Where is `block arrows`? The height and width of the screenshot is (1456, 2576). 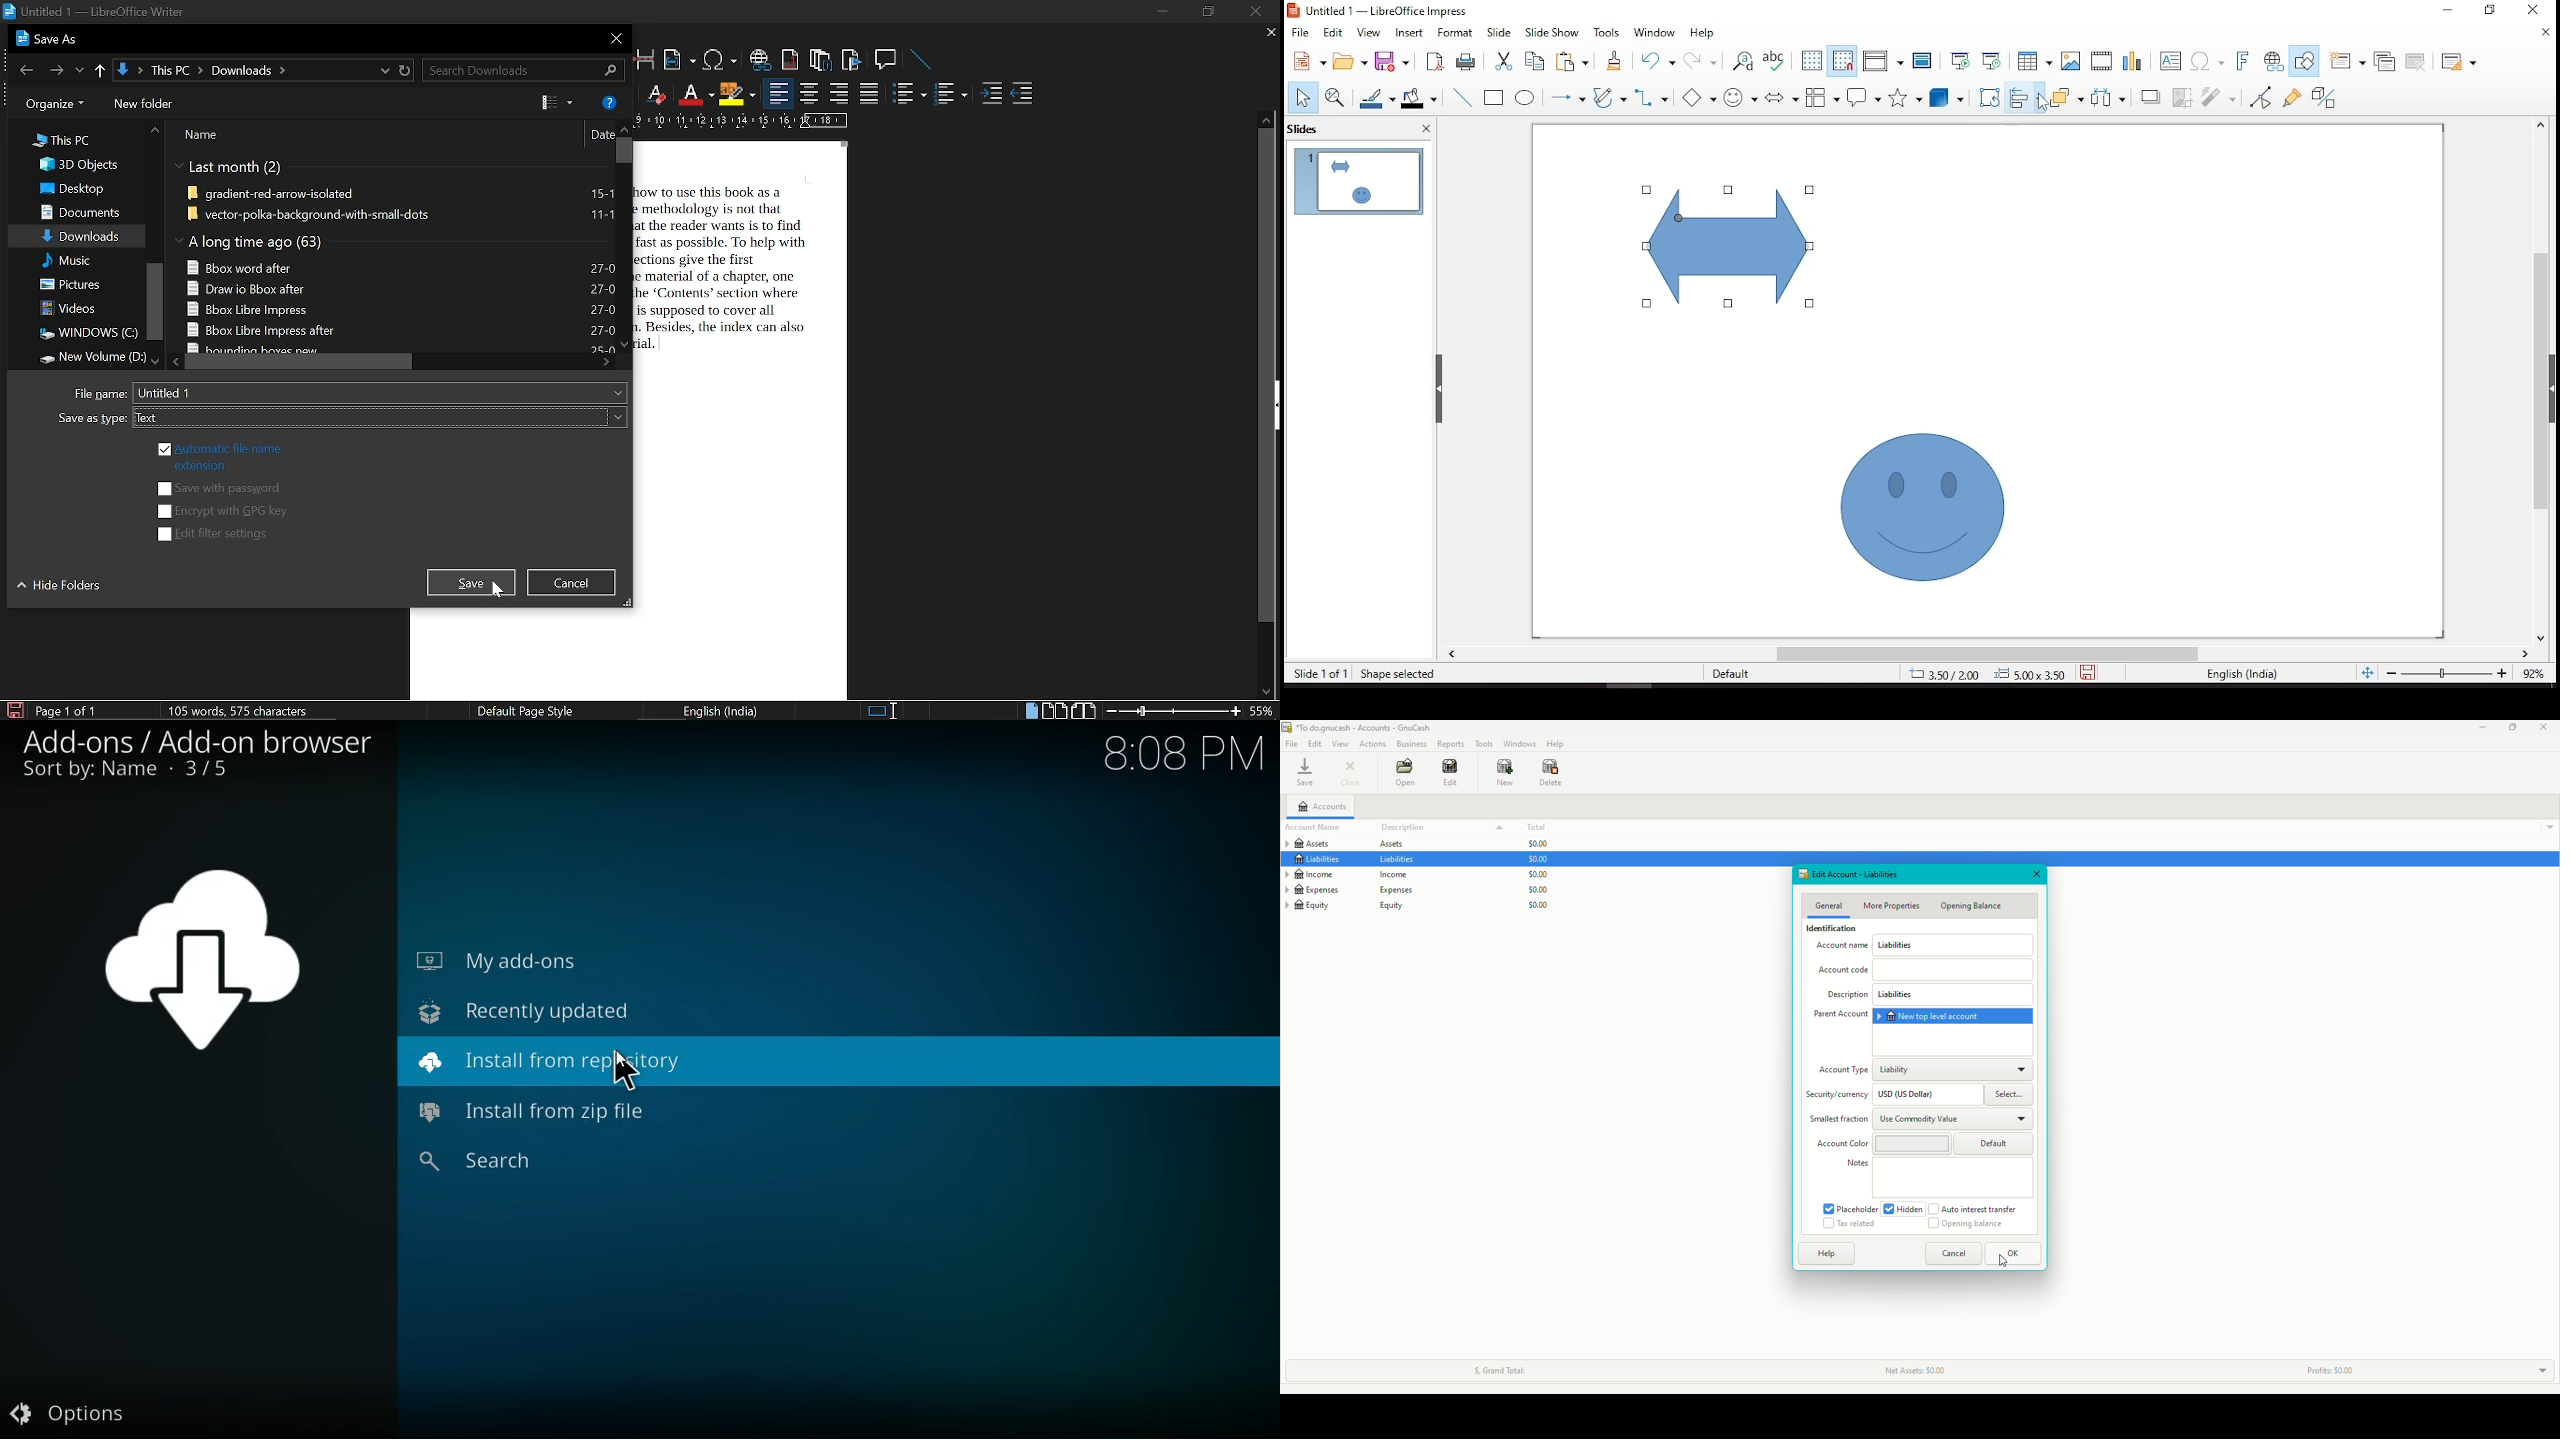 block arrows is located at coordinates (1780, 94).